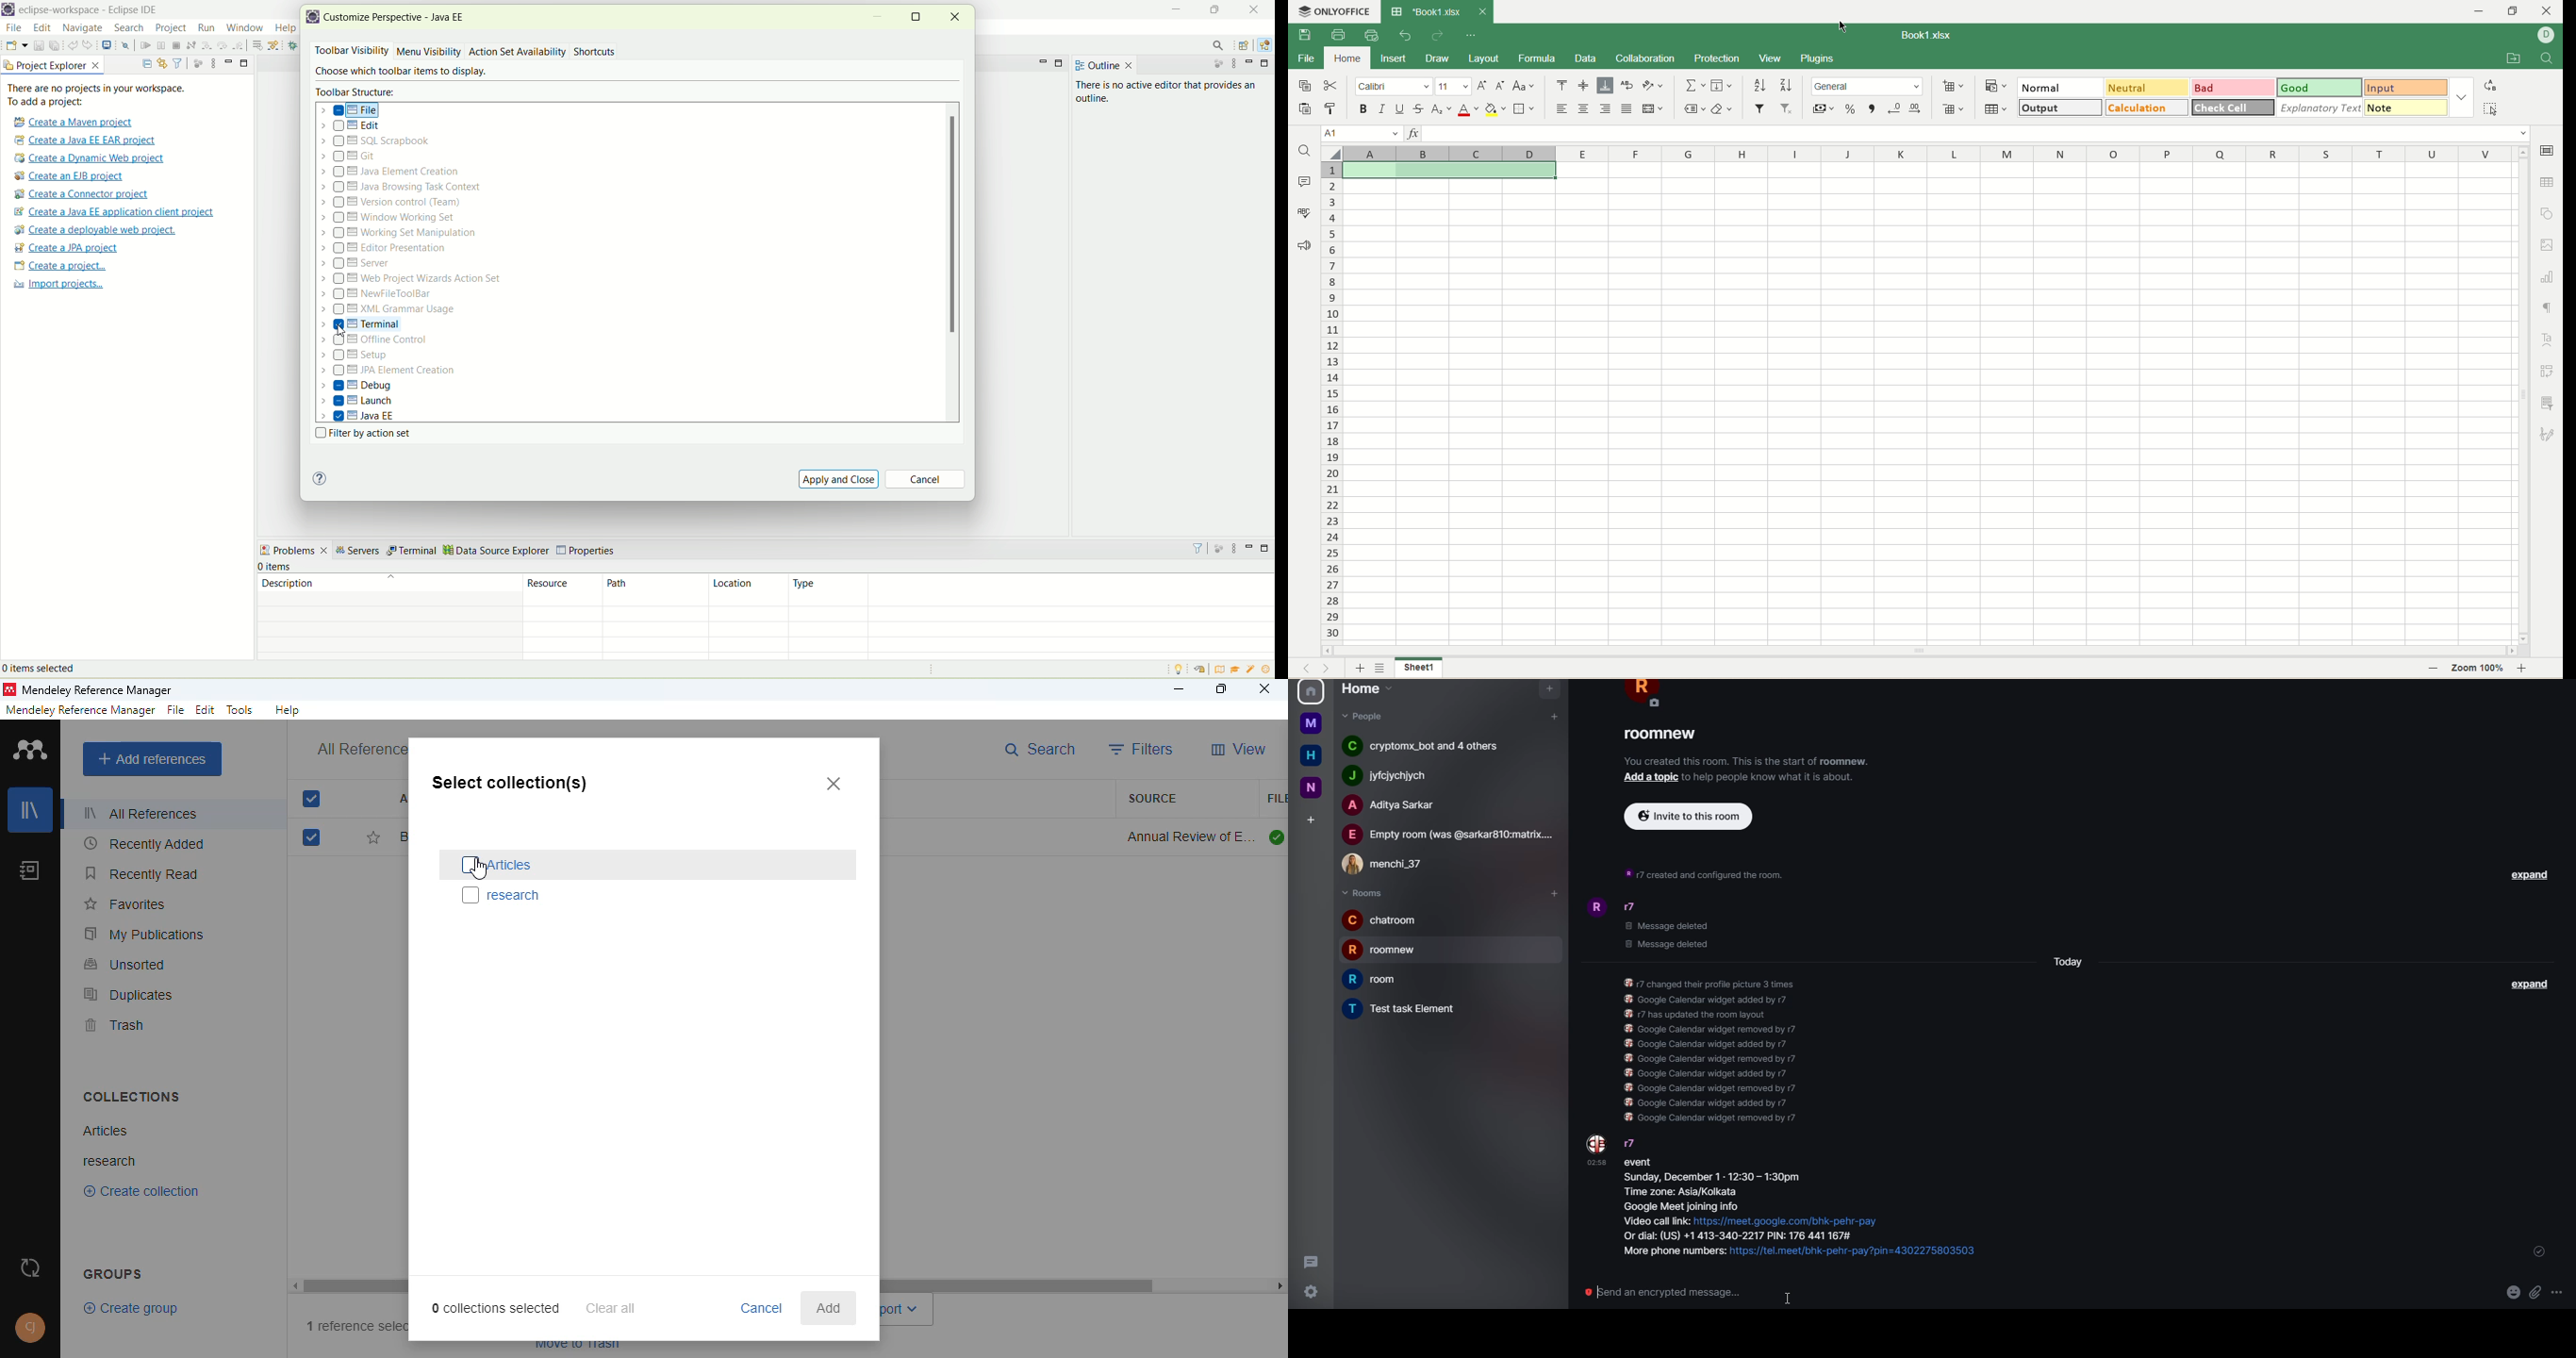 This screenshot has width=2576, height=1372. I want to click on options, so click(2559, 1291).